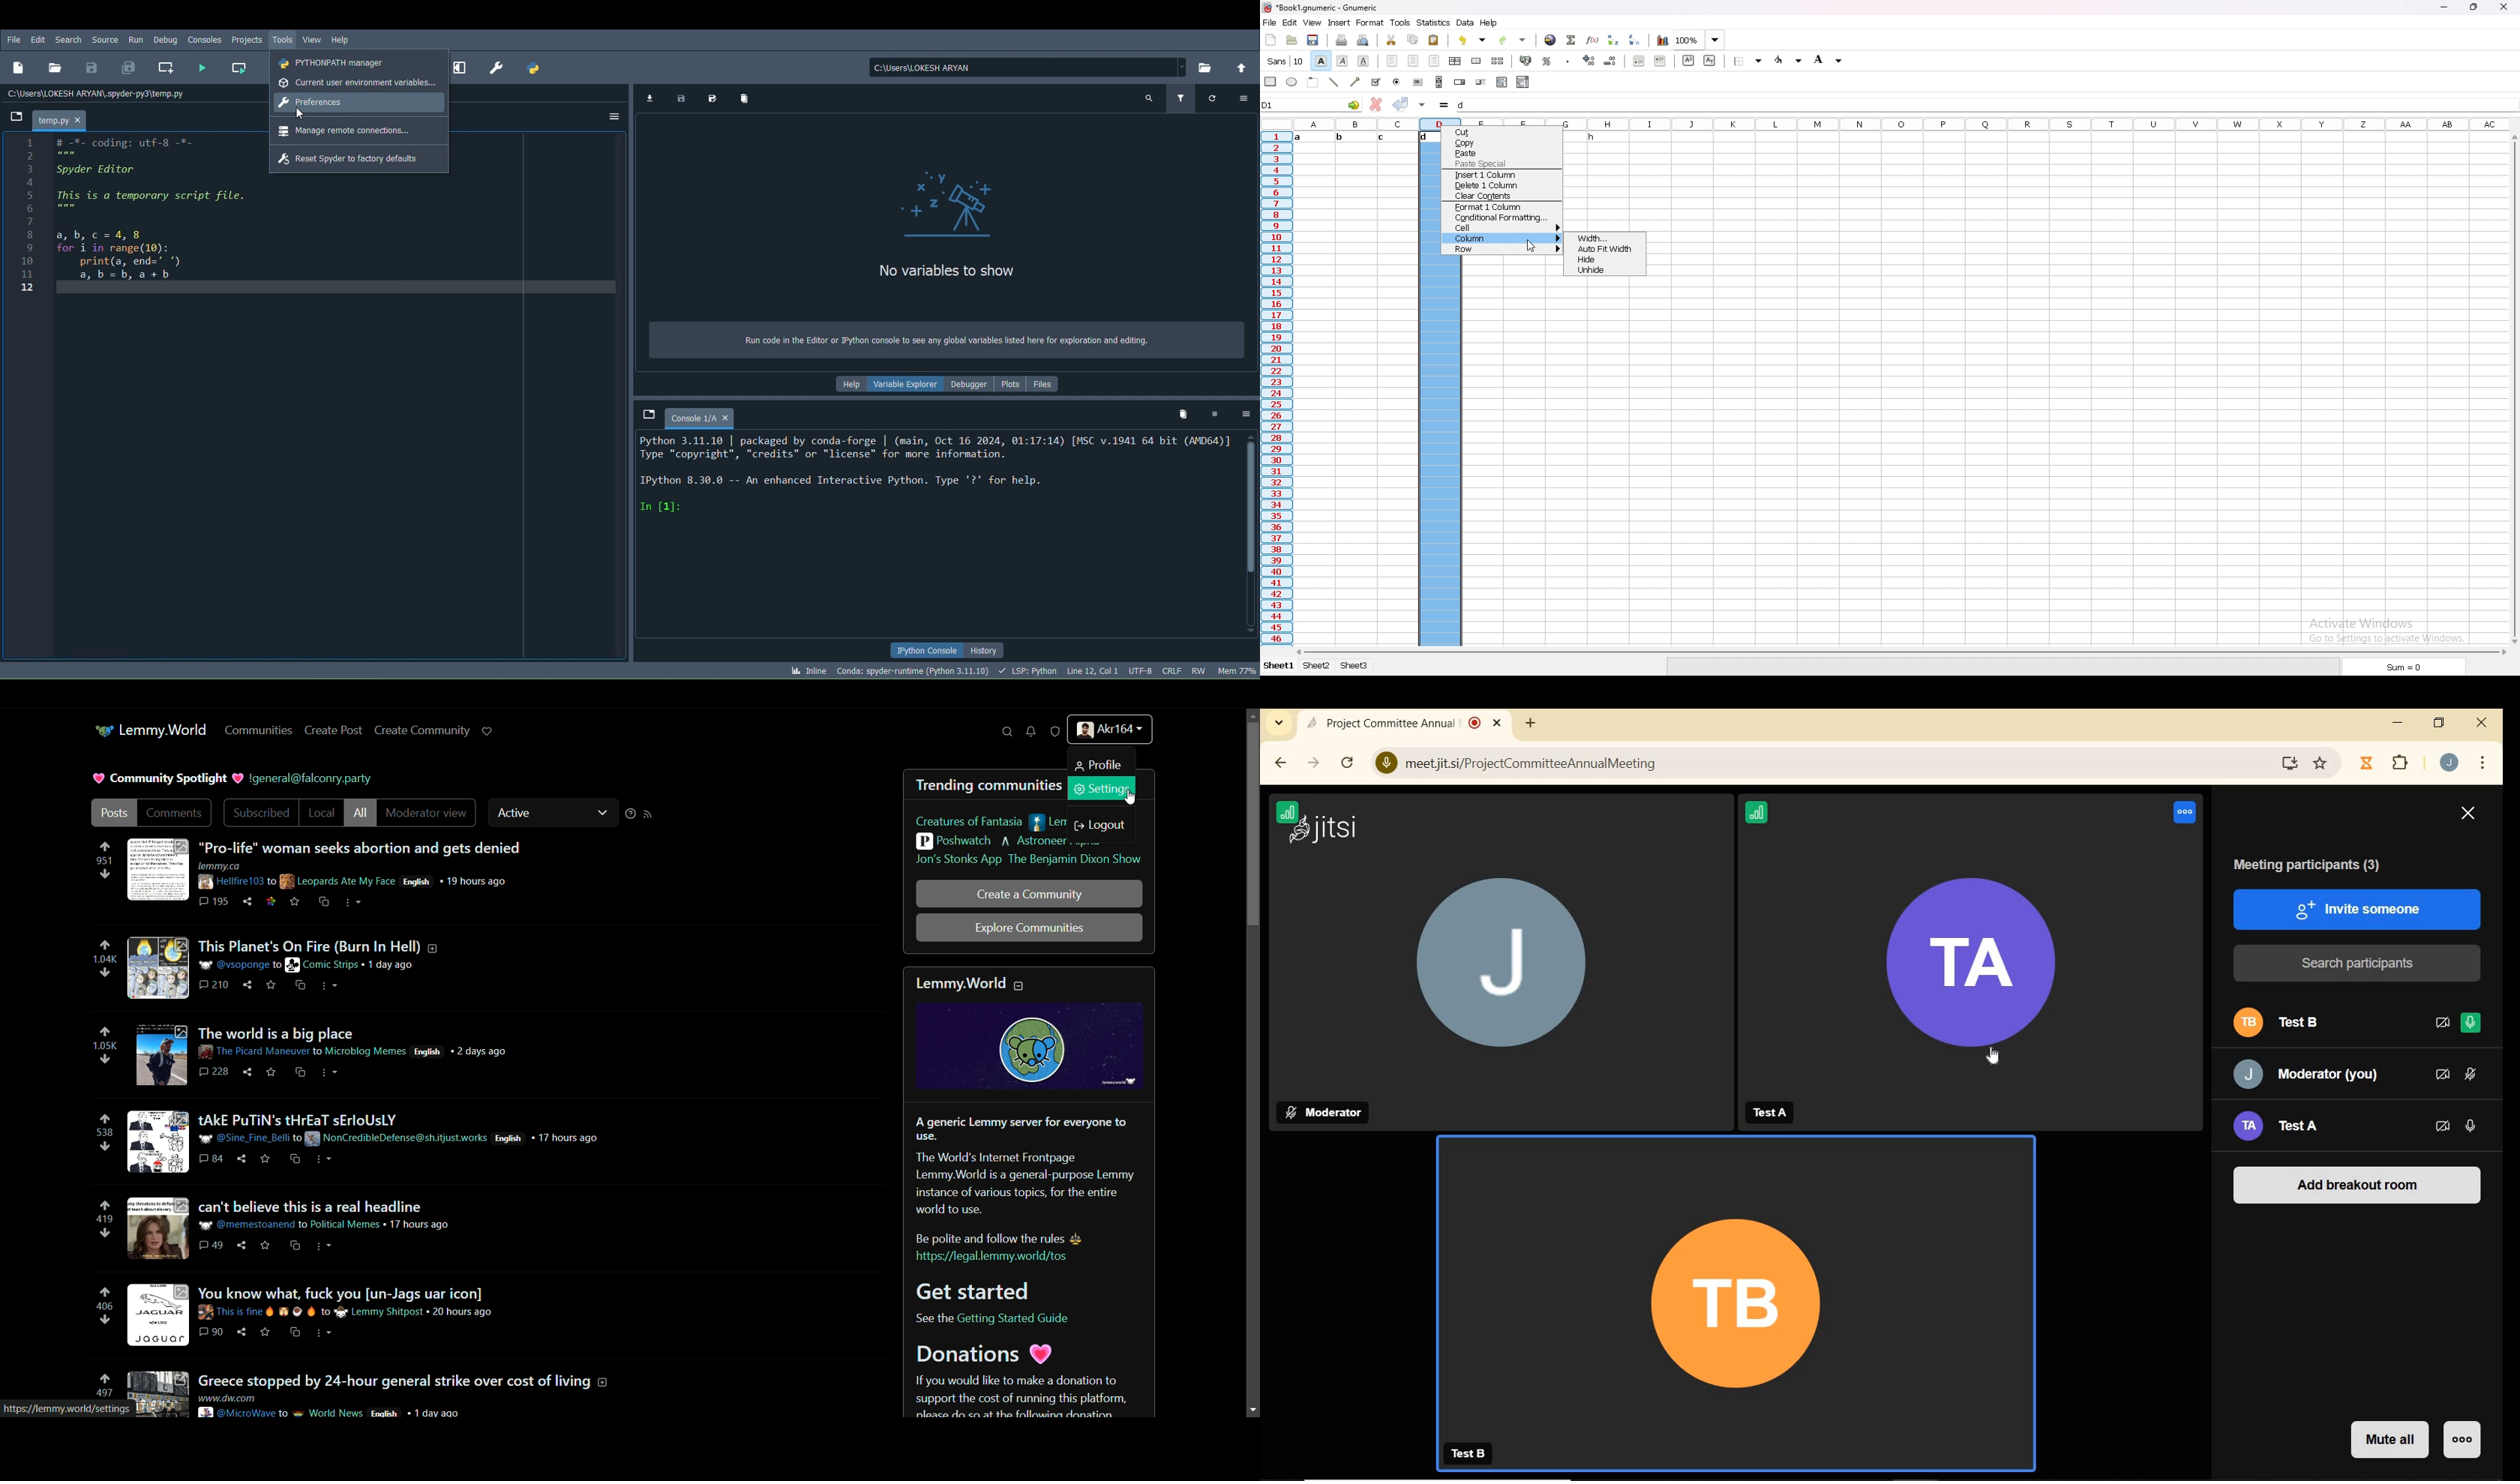  I want to click on Run current cell (Ctrl + Return), so click(239, 66).